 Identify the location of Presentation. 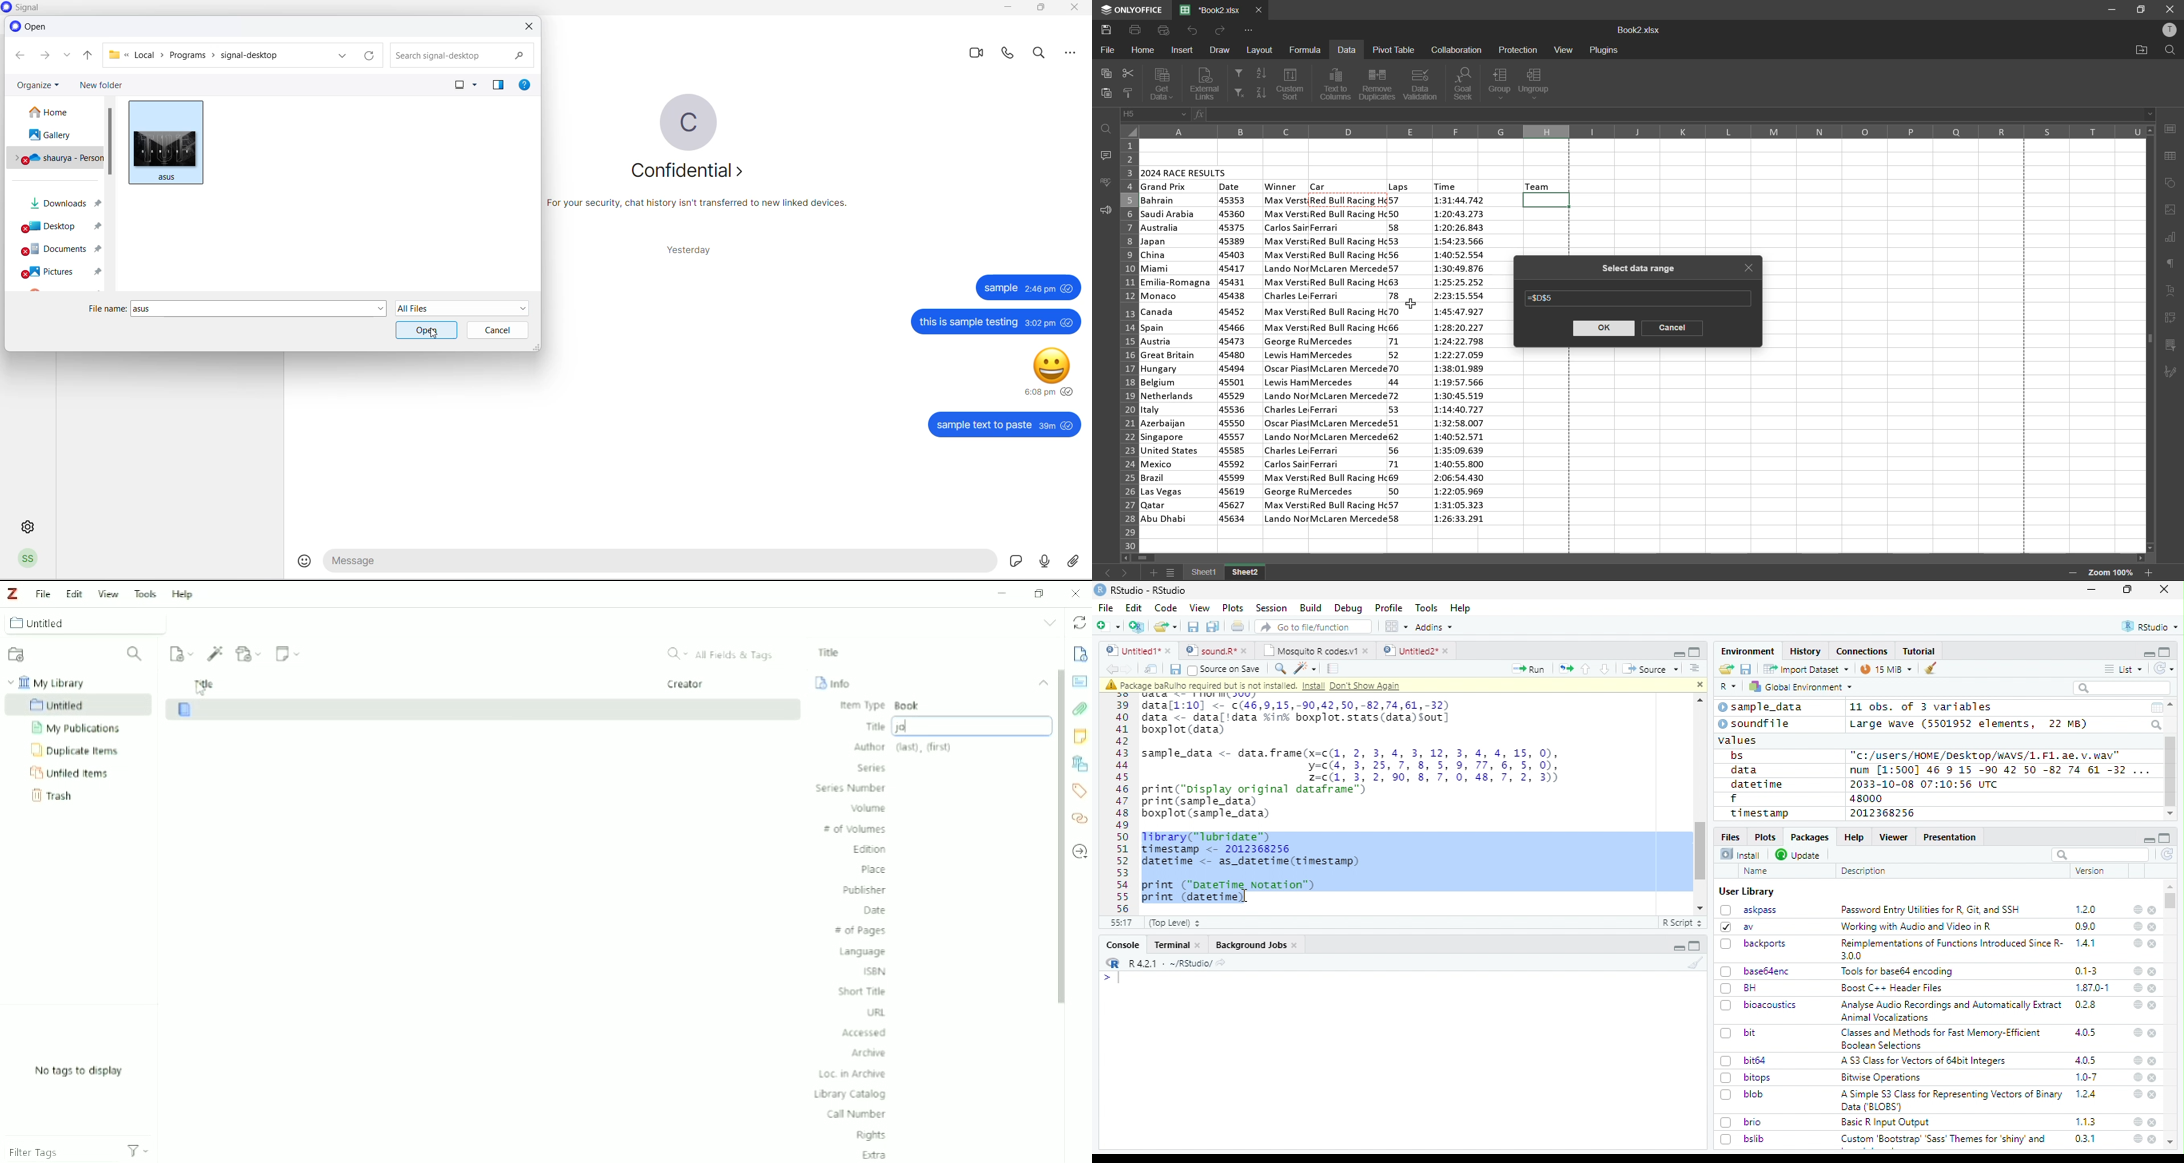
(1951, 838).